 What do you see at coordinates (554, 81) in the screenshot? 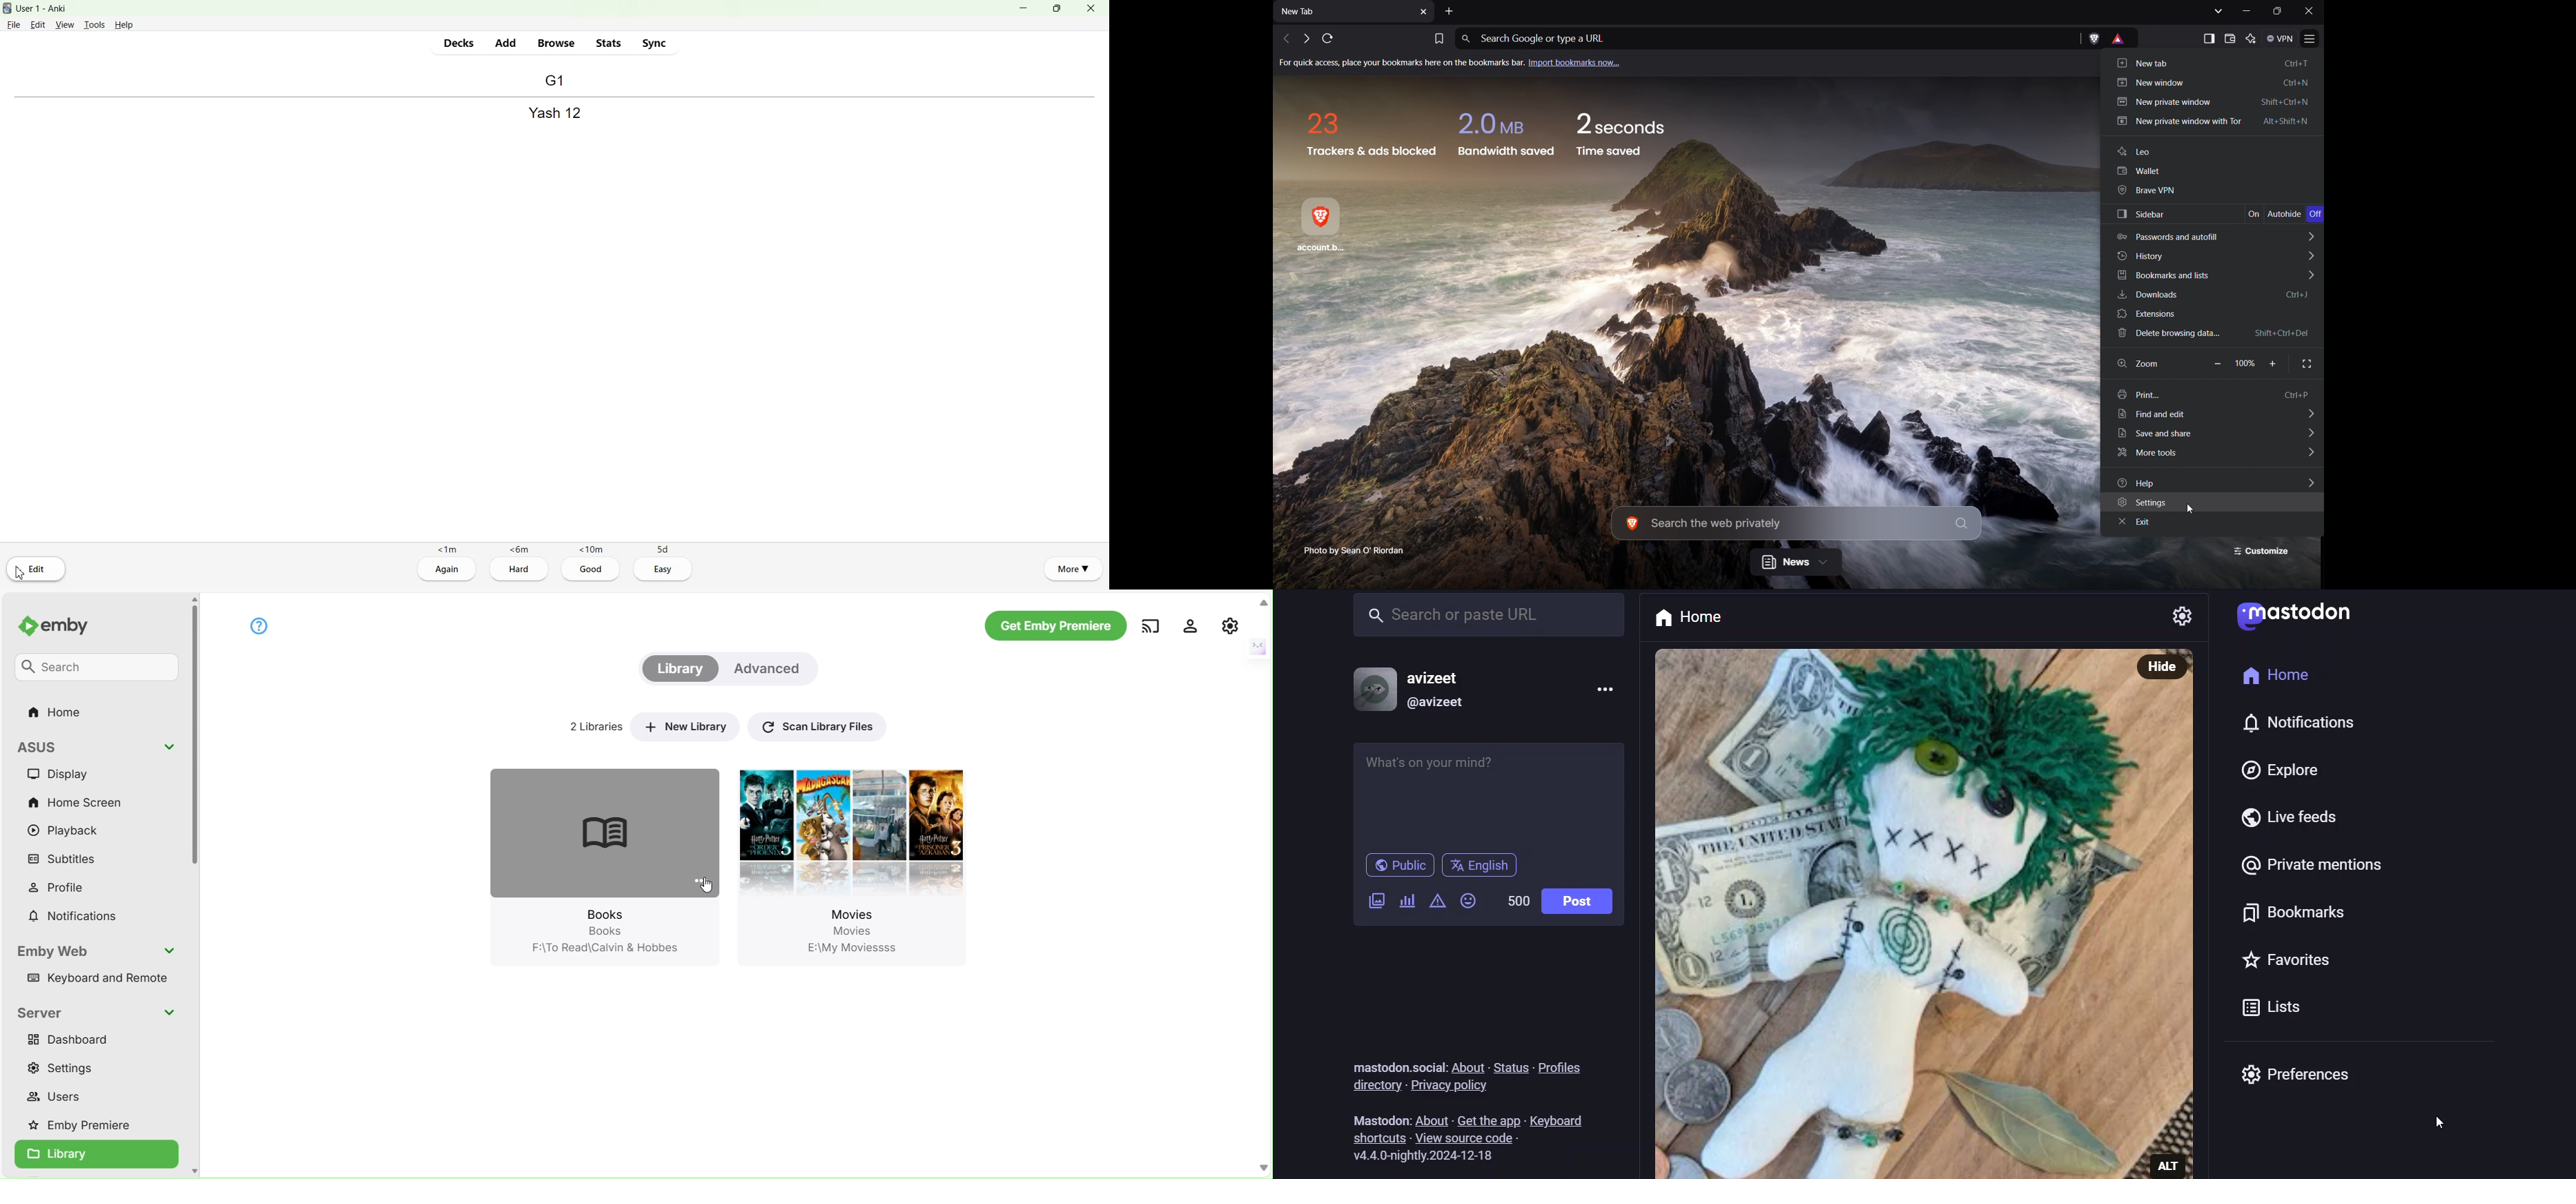
I see `Back file name` at bounding box center [554, 81].